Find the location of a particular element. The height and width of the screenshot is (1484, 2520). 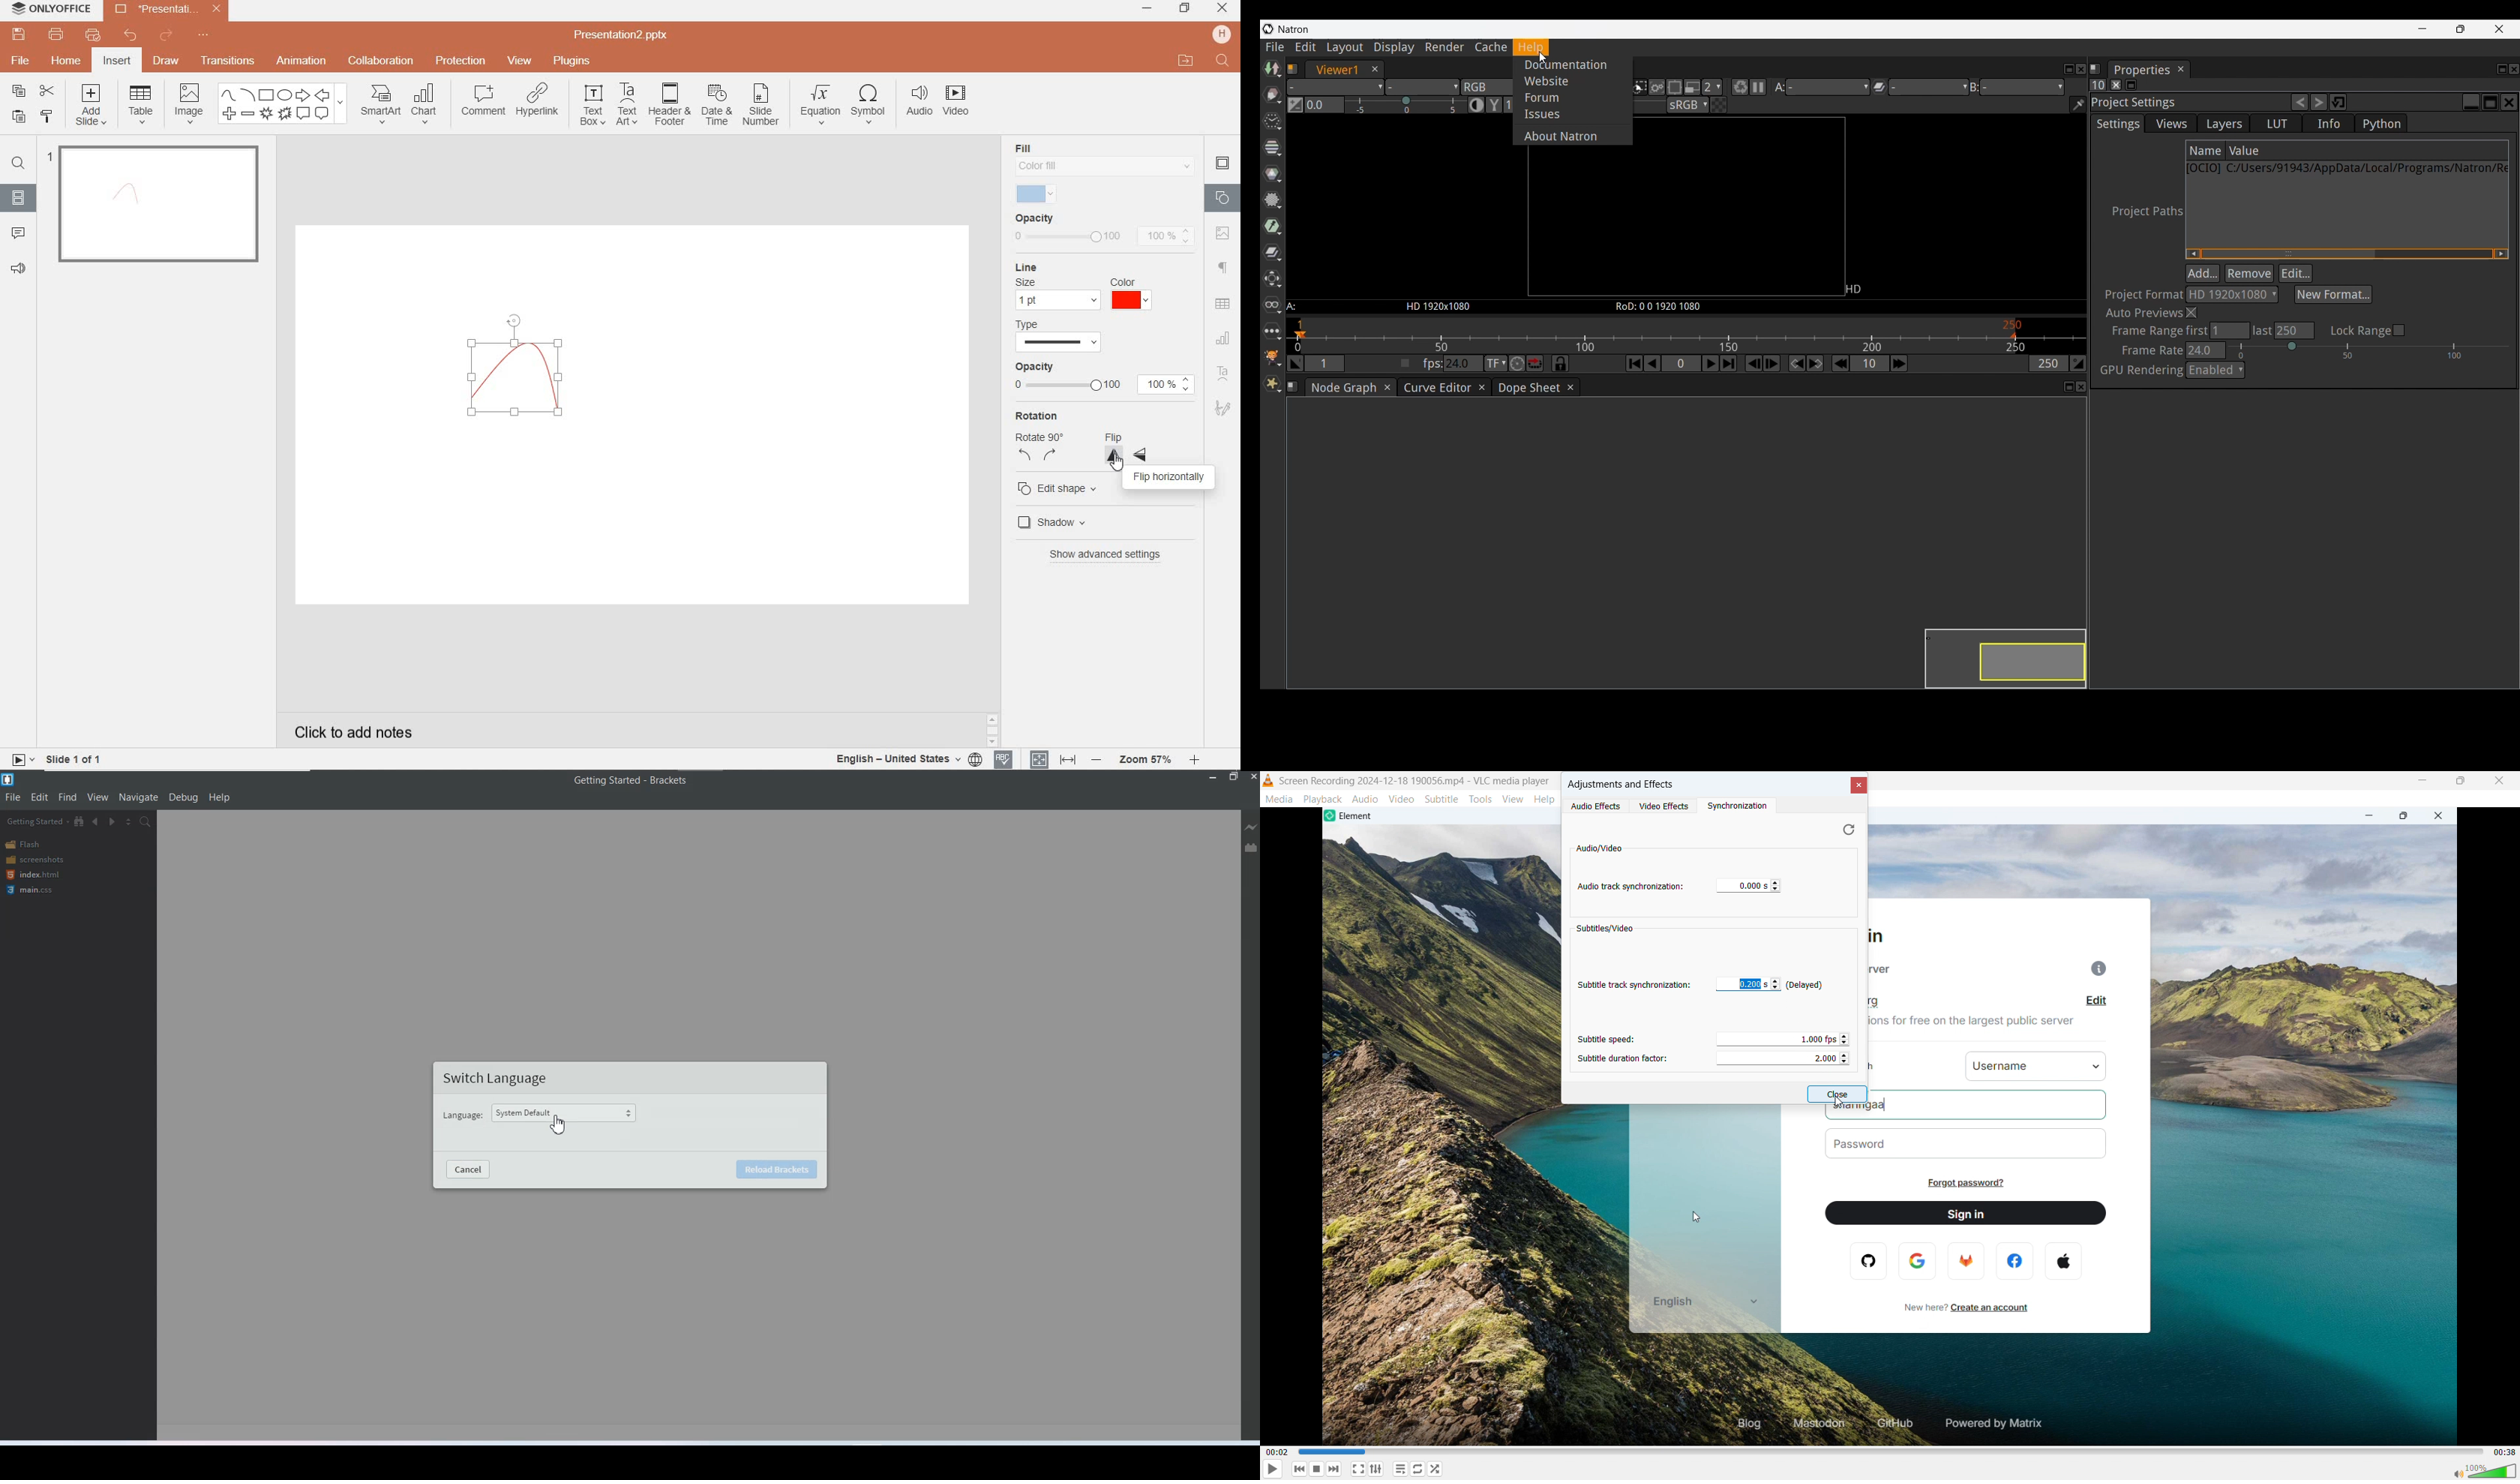

english is located at coordinates (1696, 1303).